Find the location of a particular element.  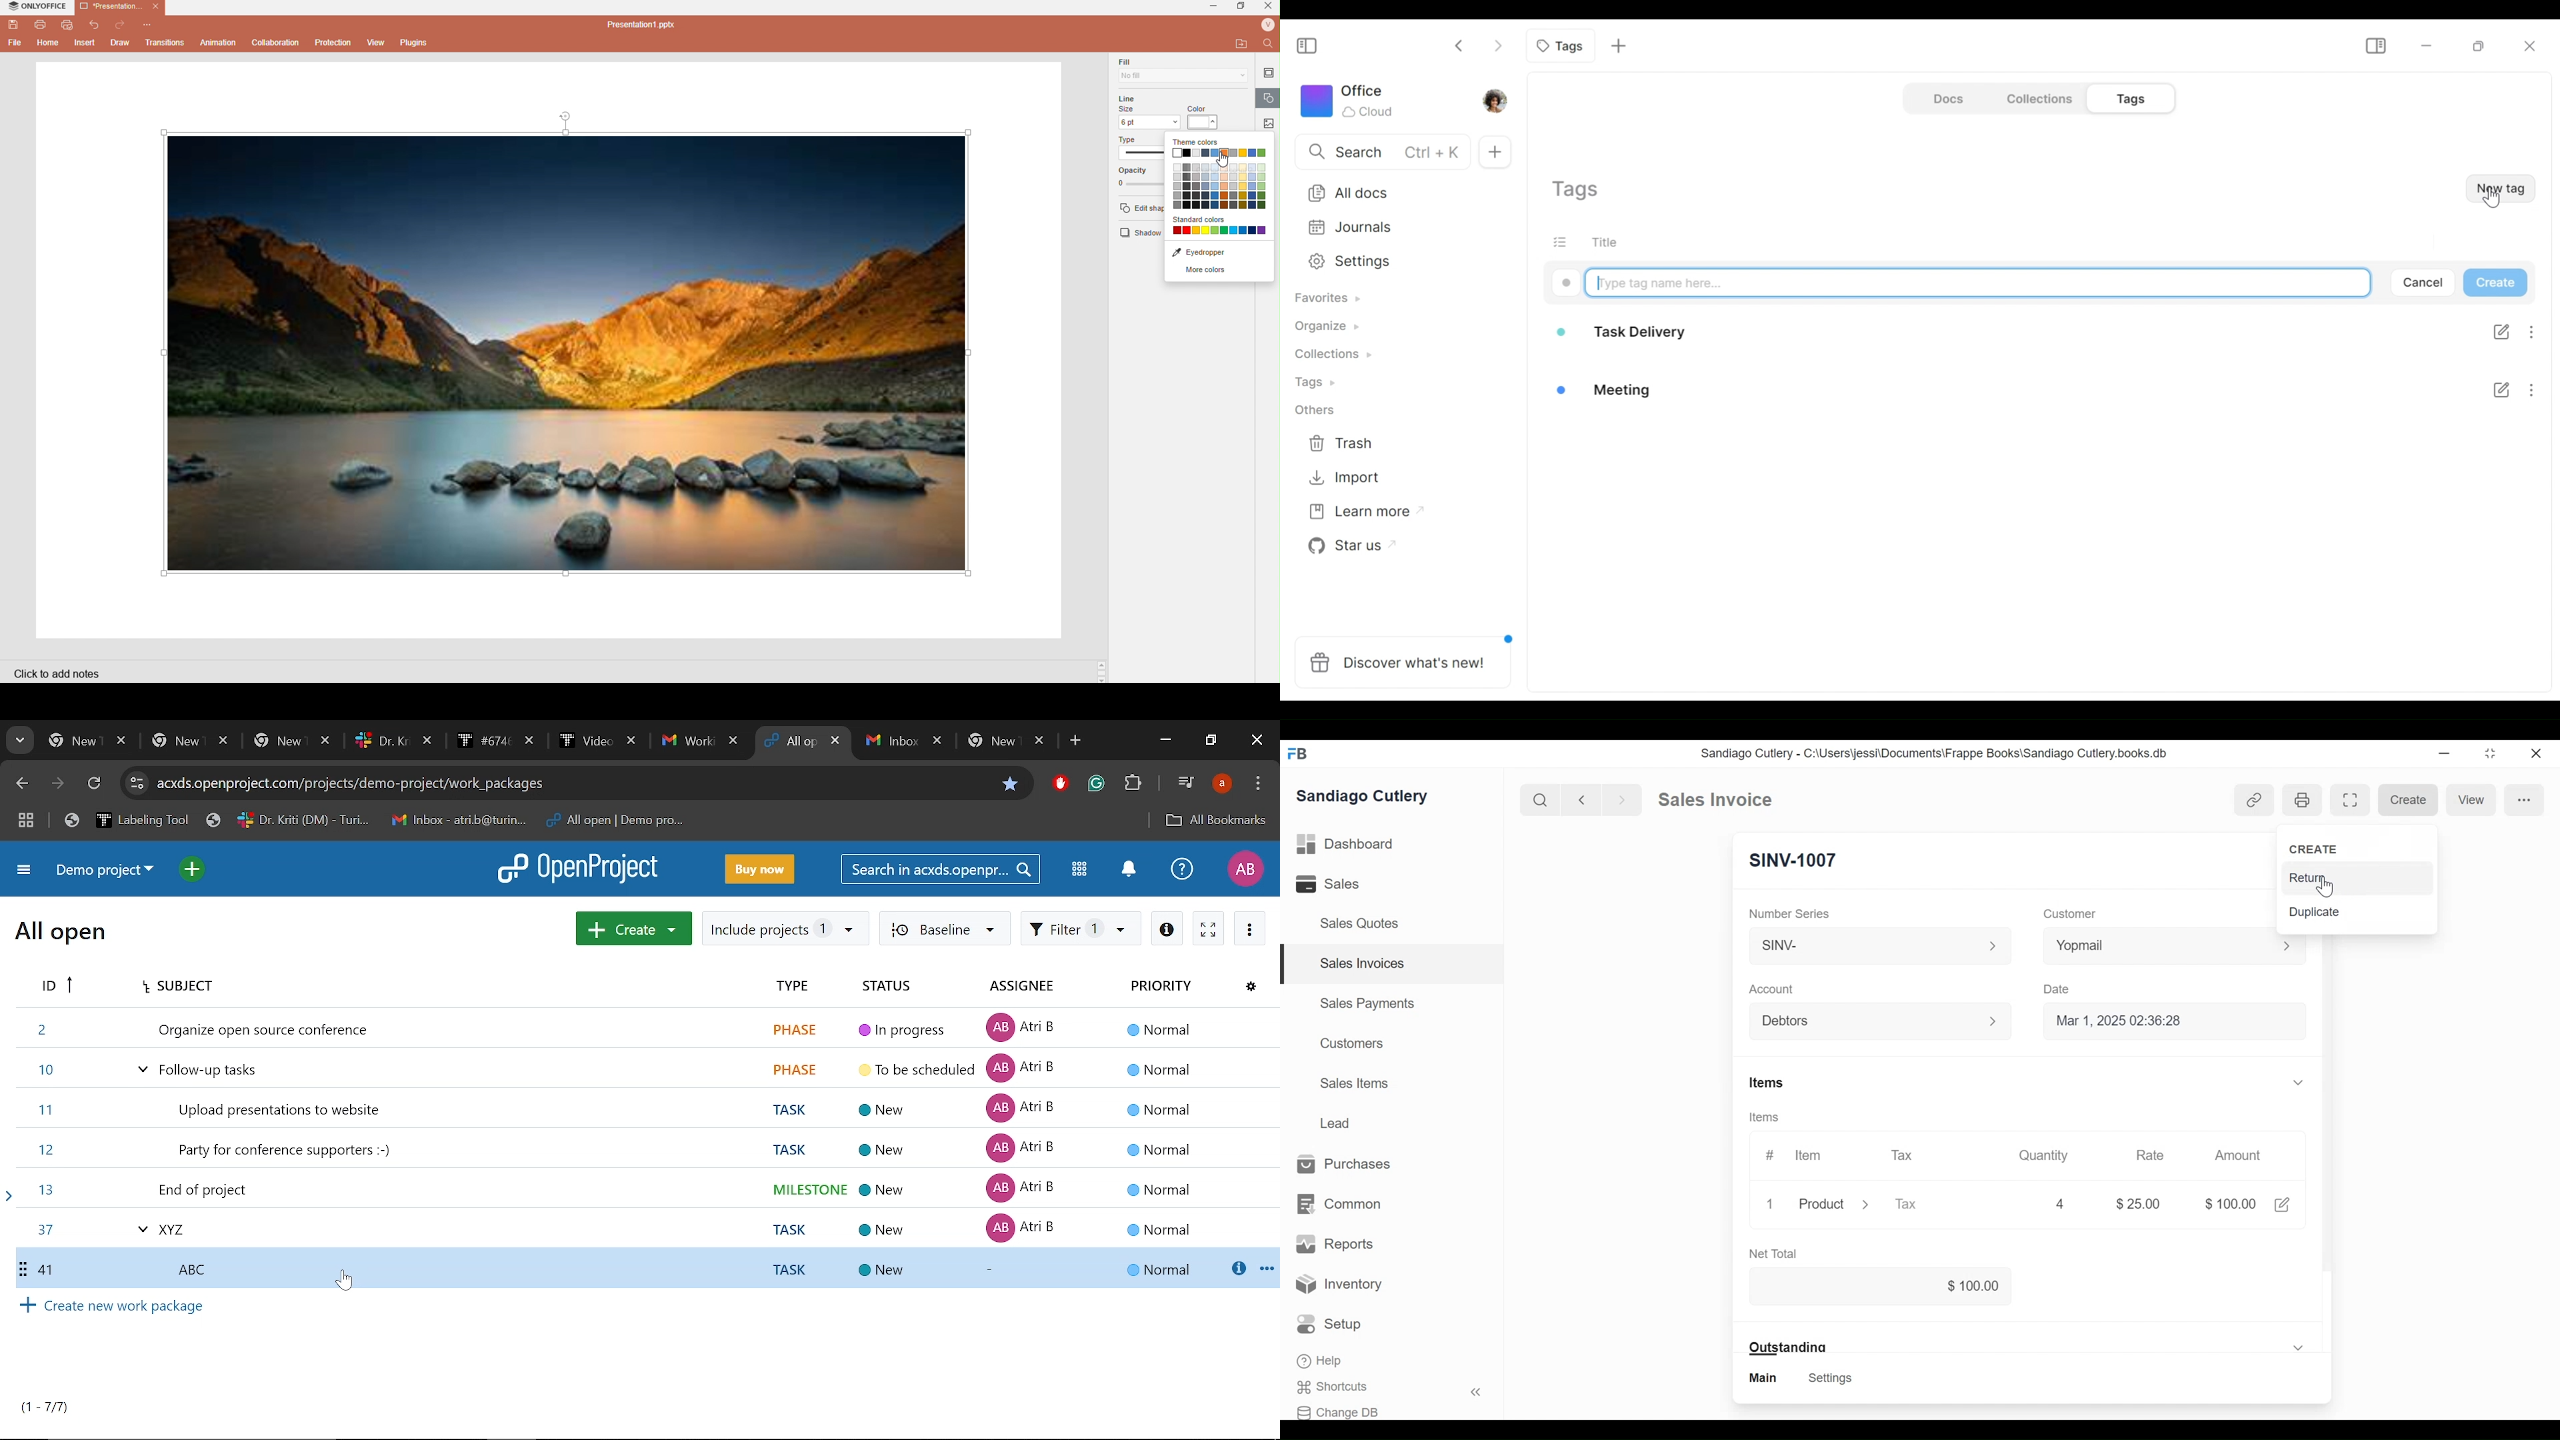

Show/Hide Sidebar is located at coordinates (1311, 43).